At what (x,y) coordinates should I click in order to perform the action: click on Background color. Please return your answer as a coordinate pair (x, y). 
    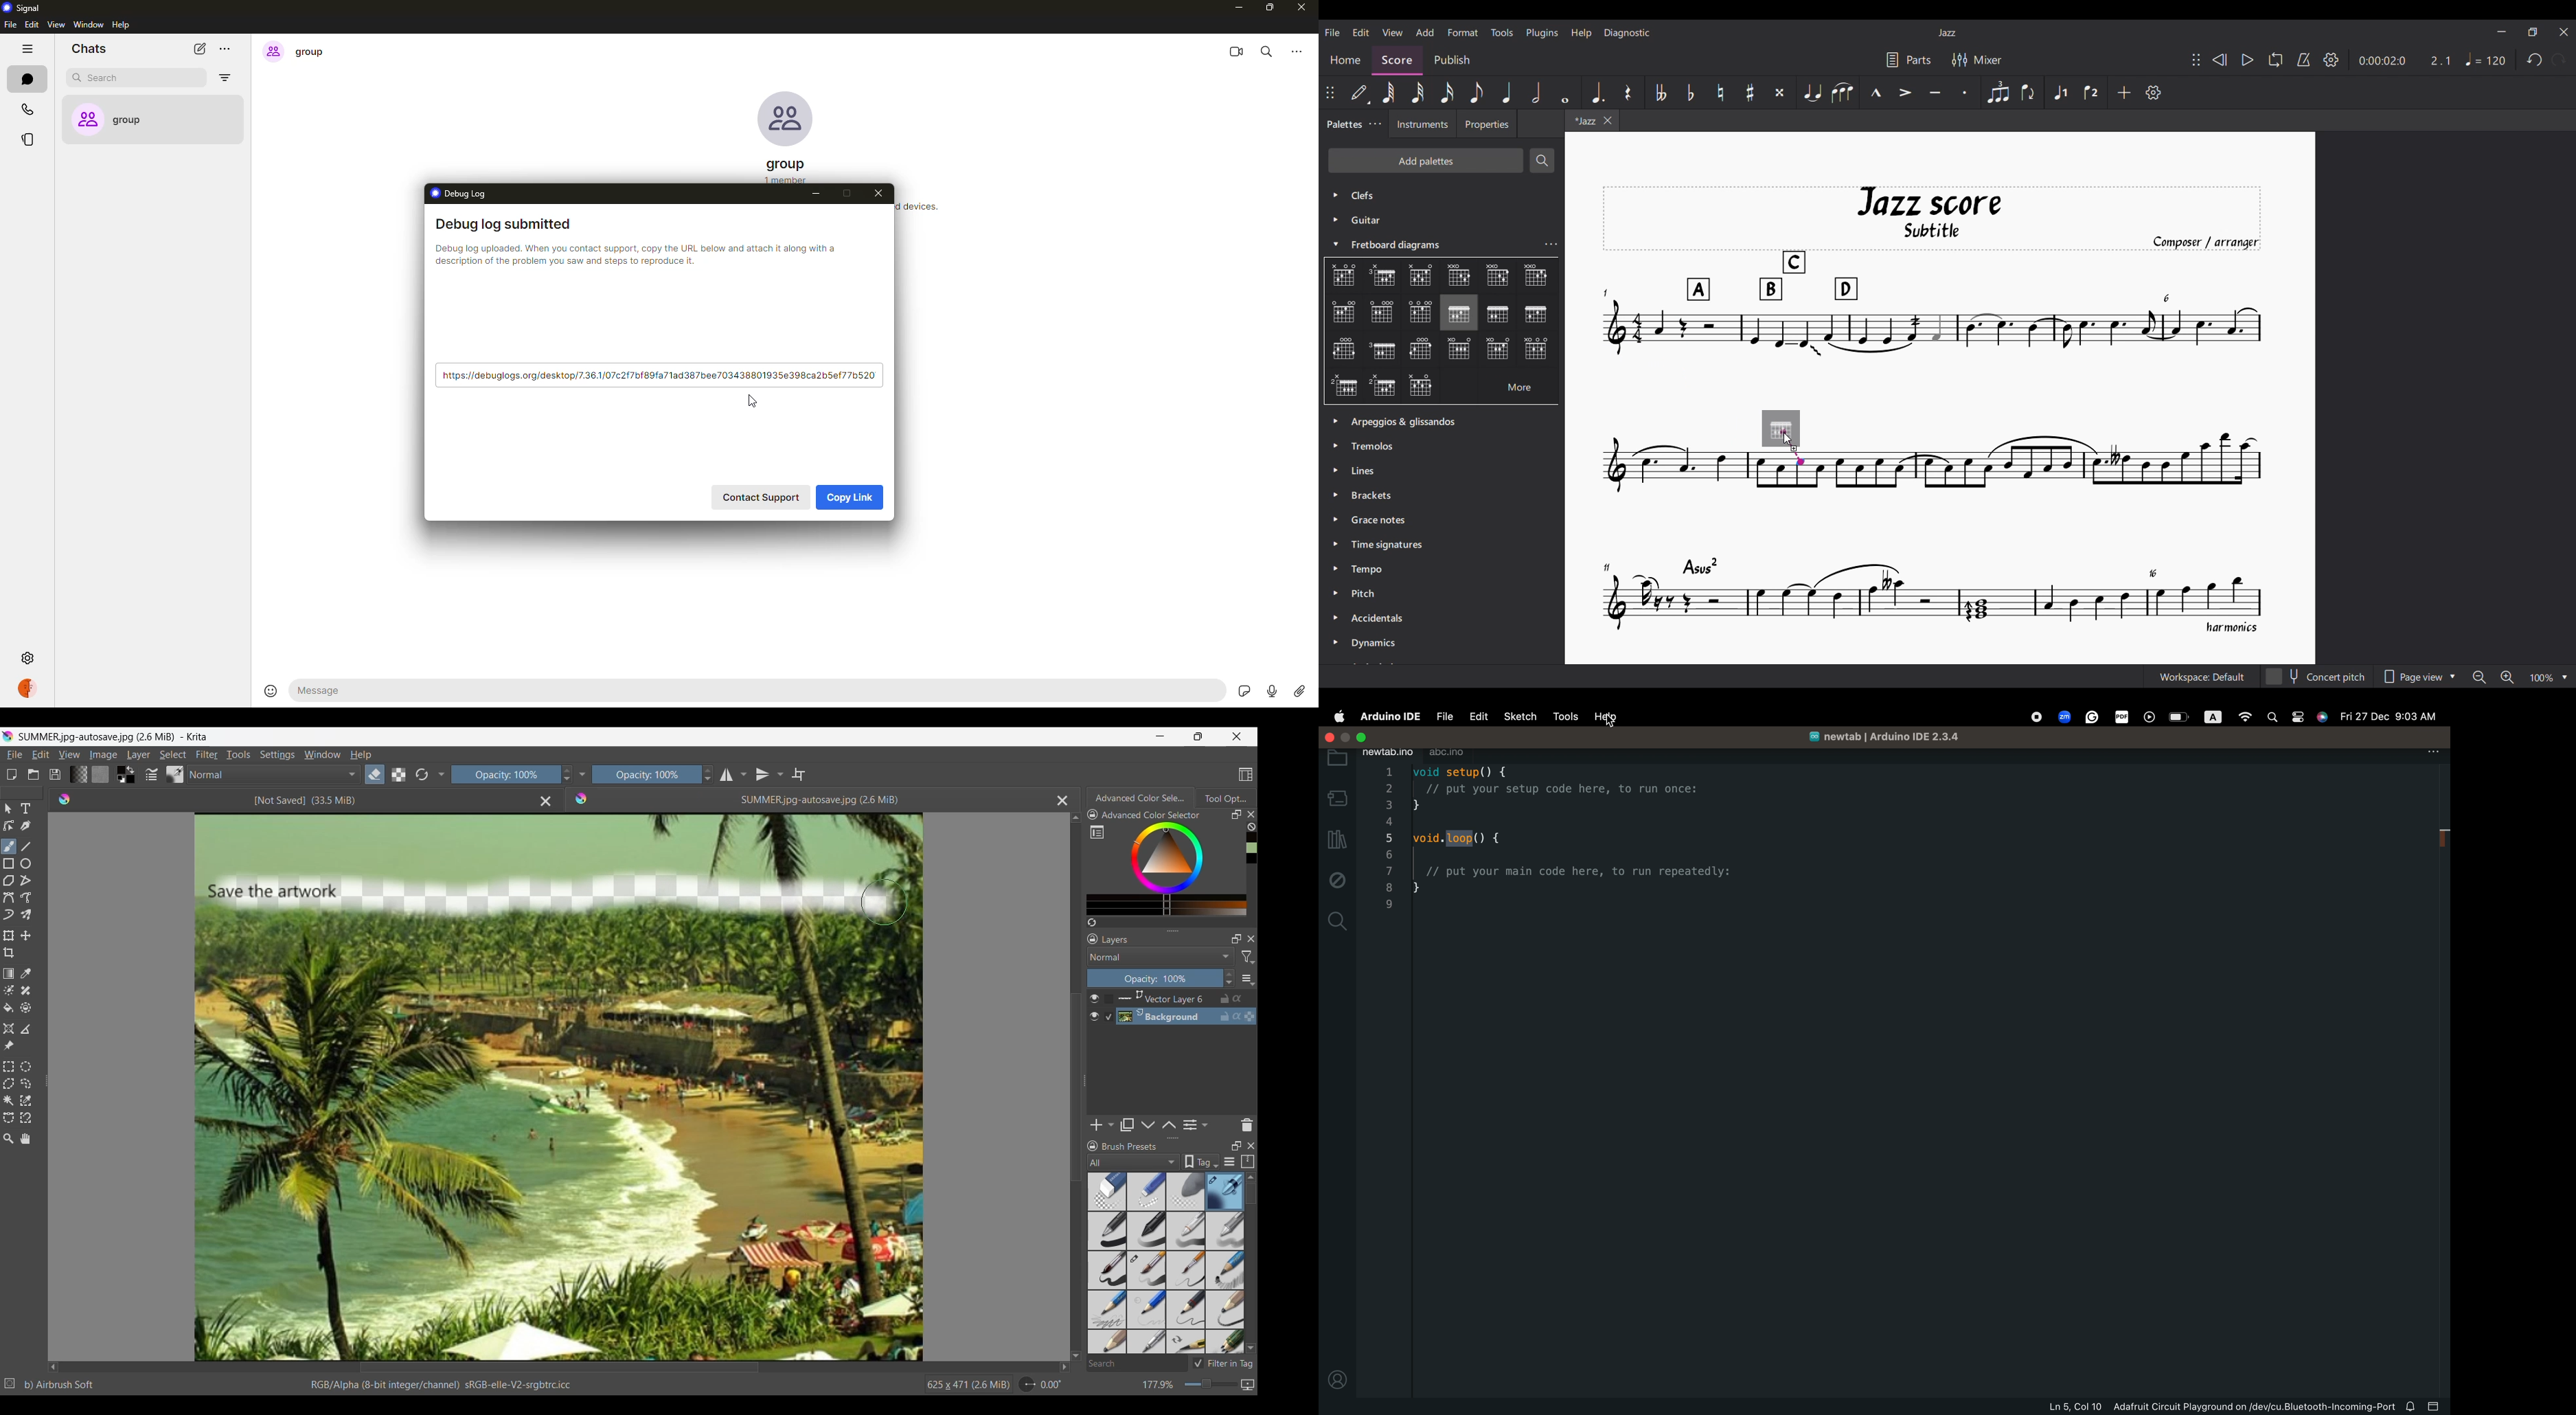
    Looking at the image, I should click on (132, 780).